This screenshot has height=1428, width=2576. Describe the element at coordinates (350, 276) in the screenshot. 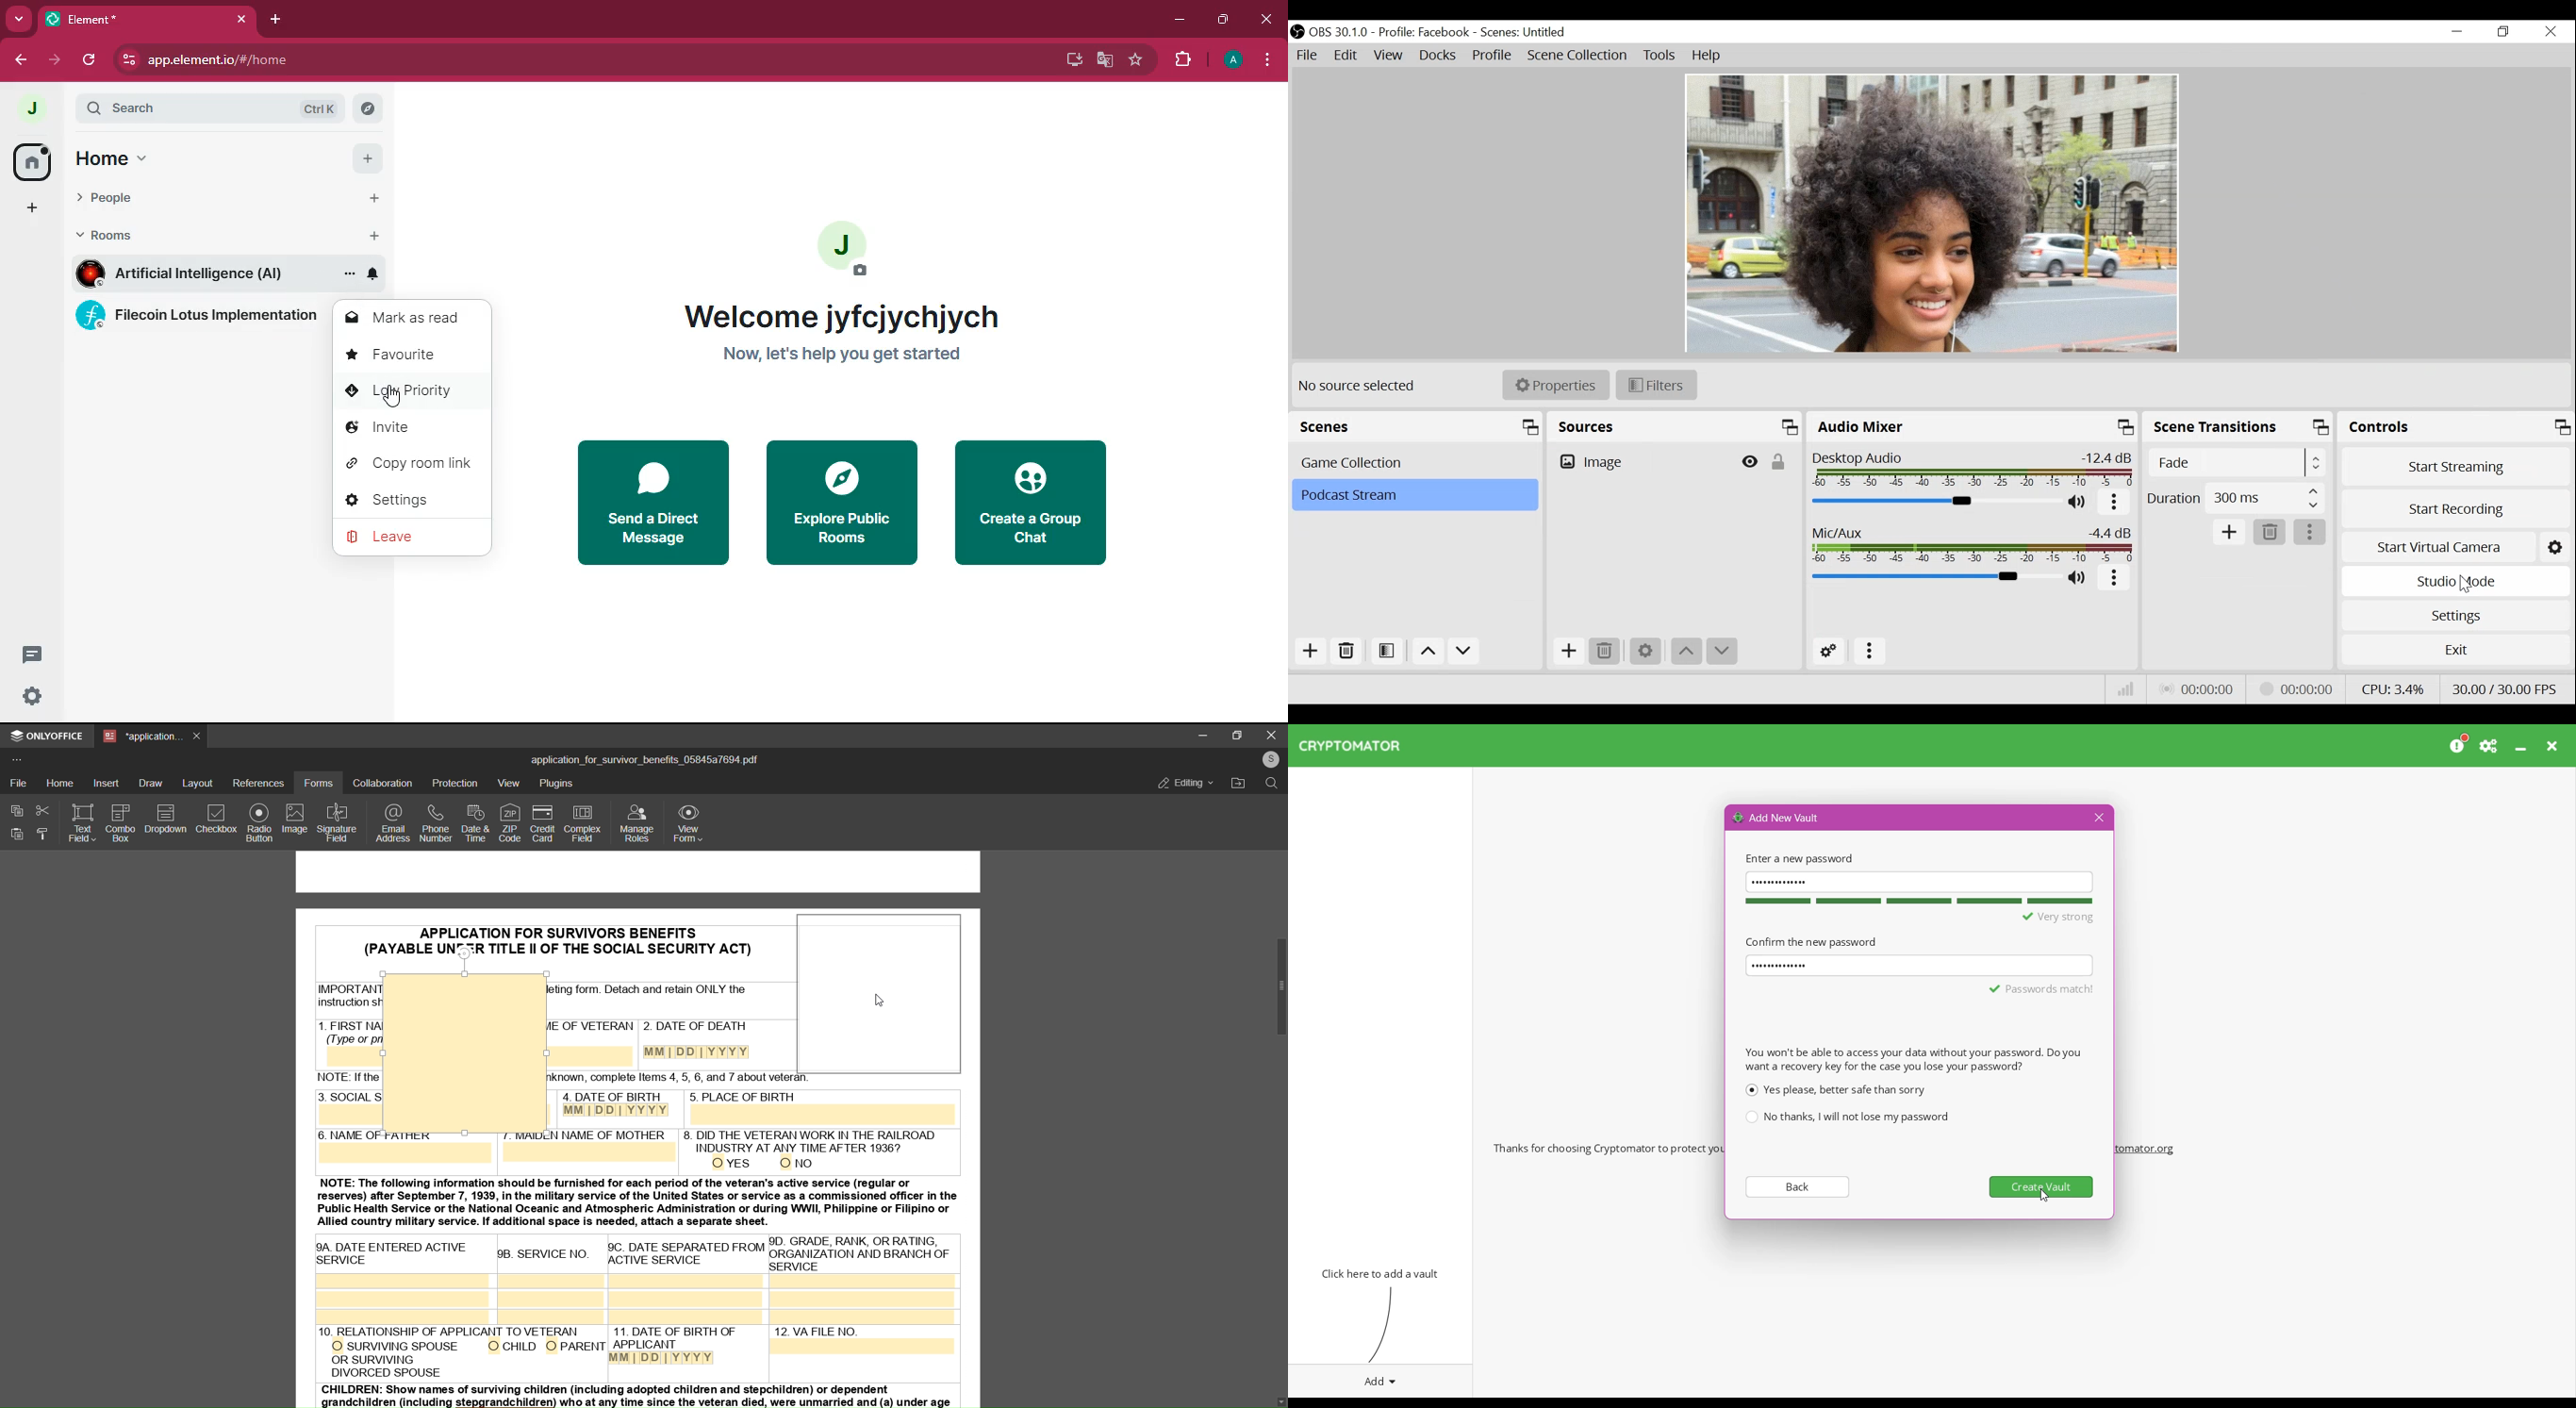

I see `room options` at that location.